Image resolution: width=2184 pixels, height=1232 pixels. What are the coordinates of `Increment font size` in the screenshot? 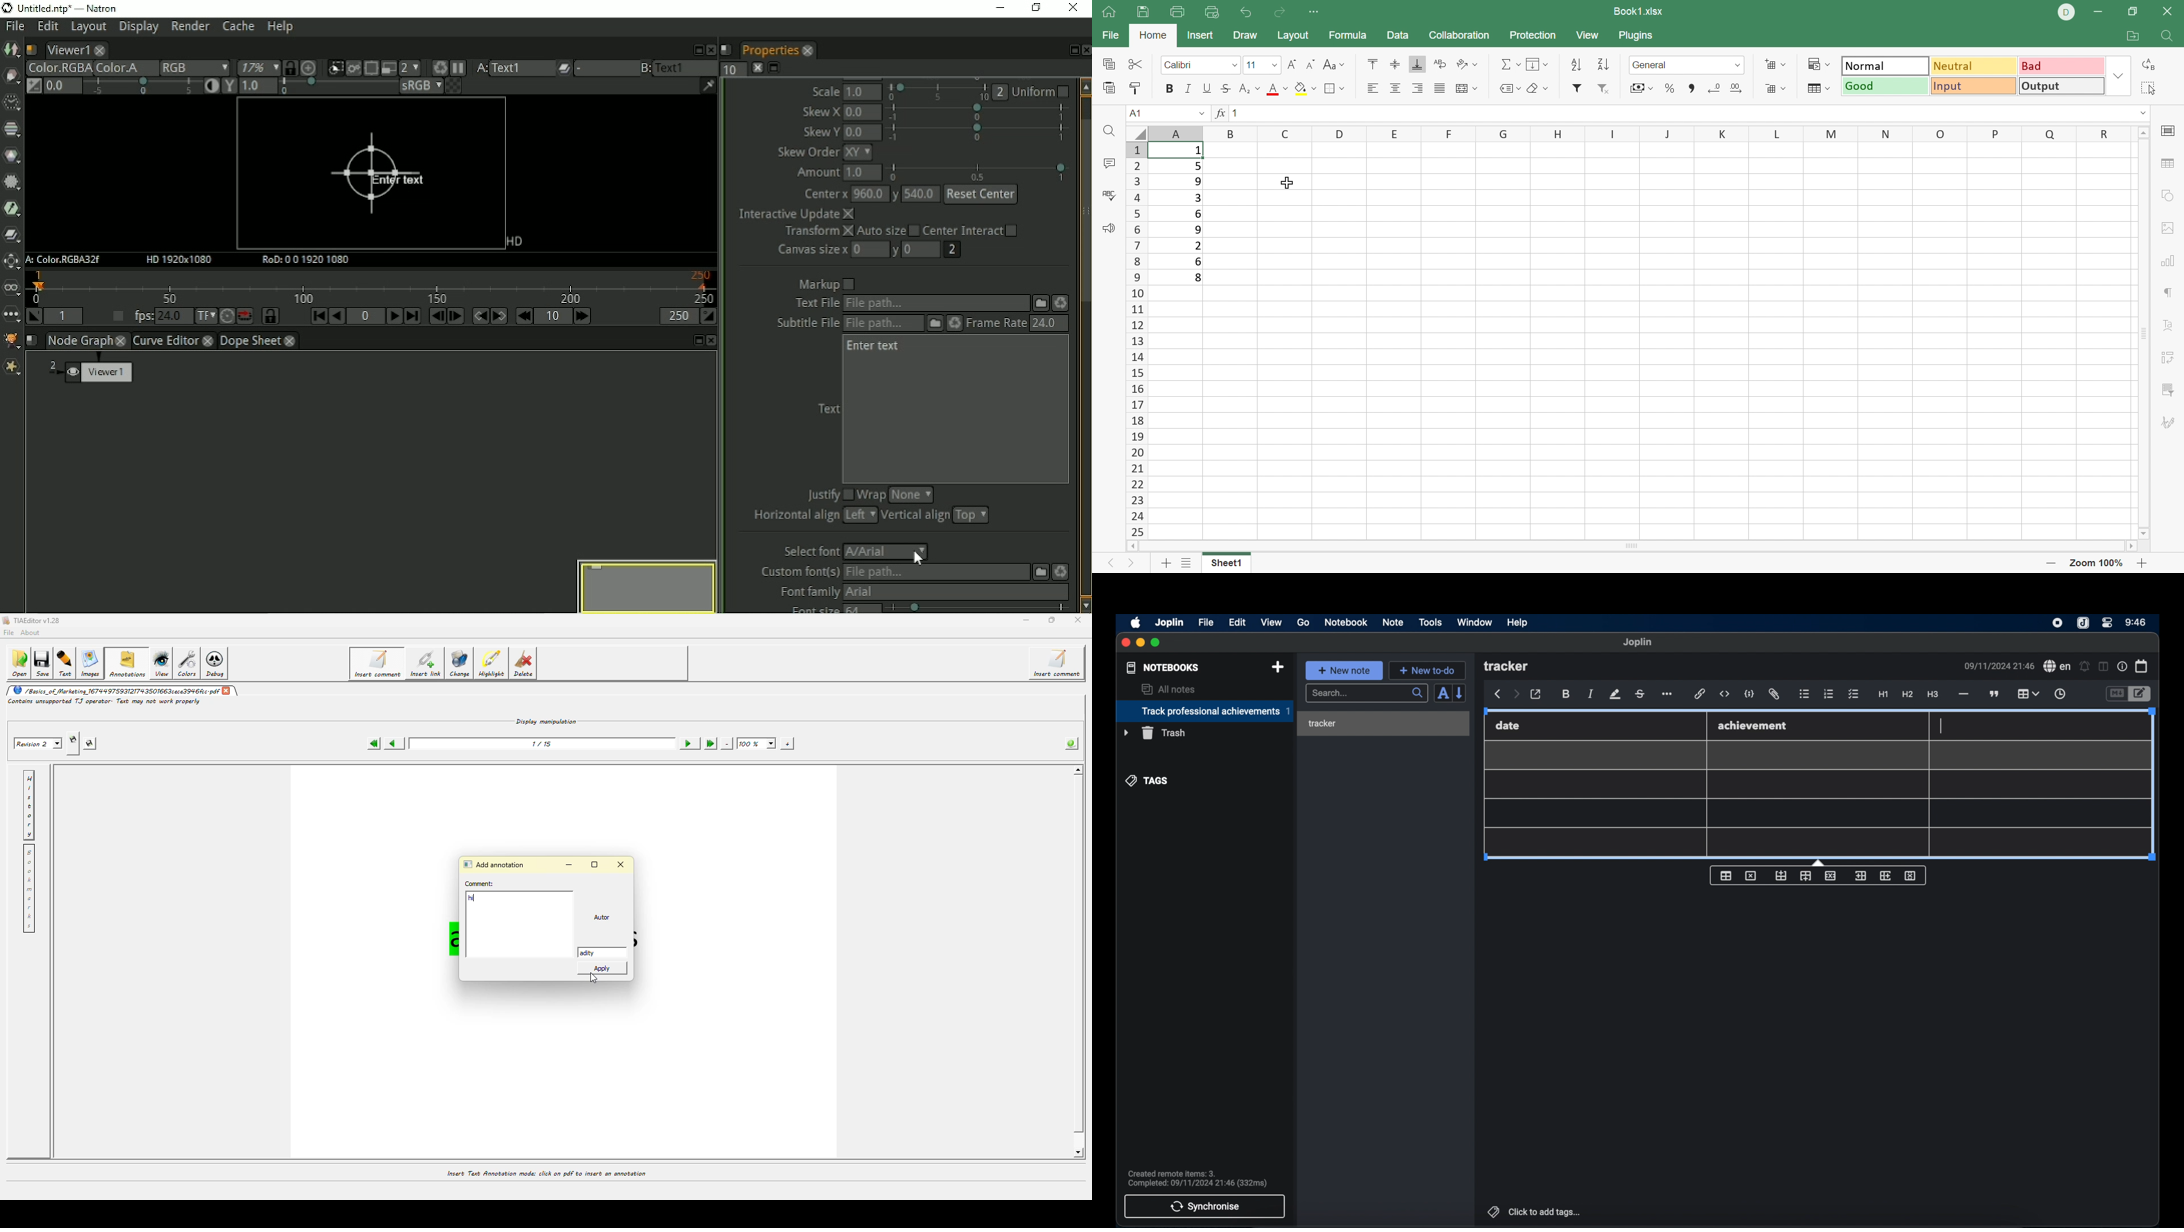 It's located at (1292, 64).